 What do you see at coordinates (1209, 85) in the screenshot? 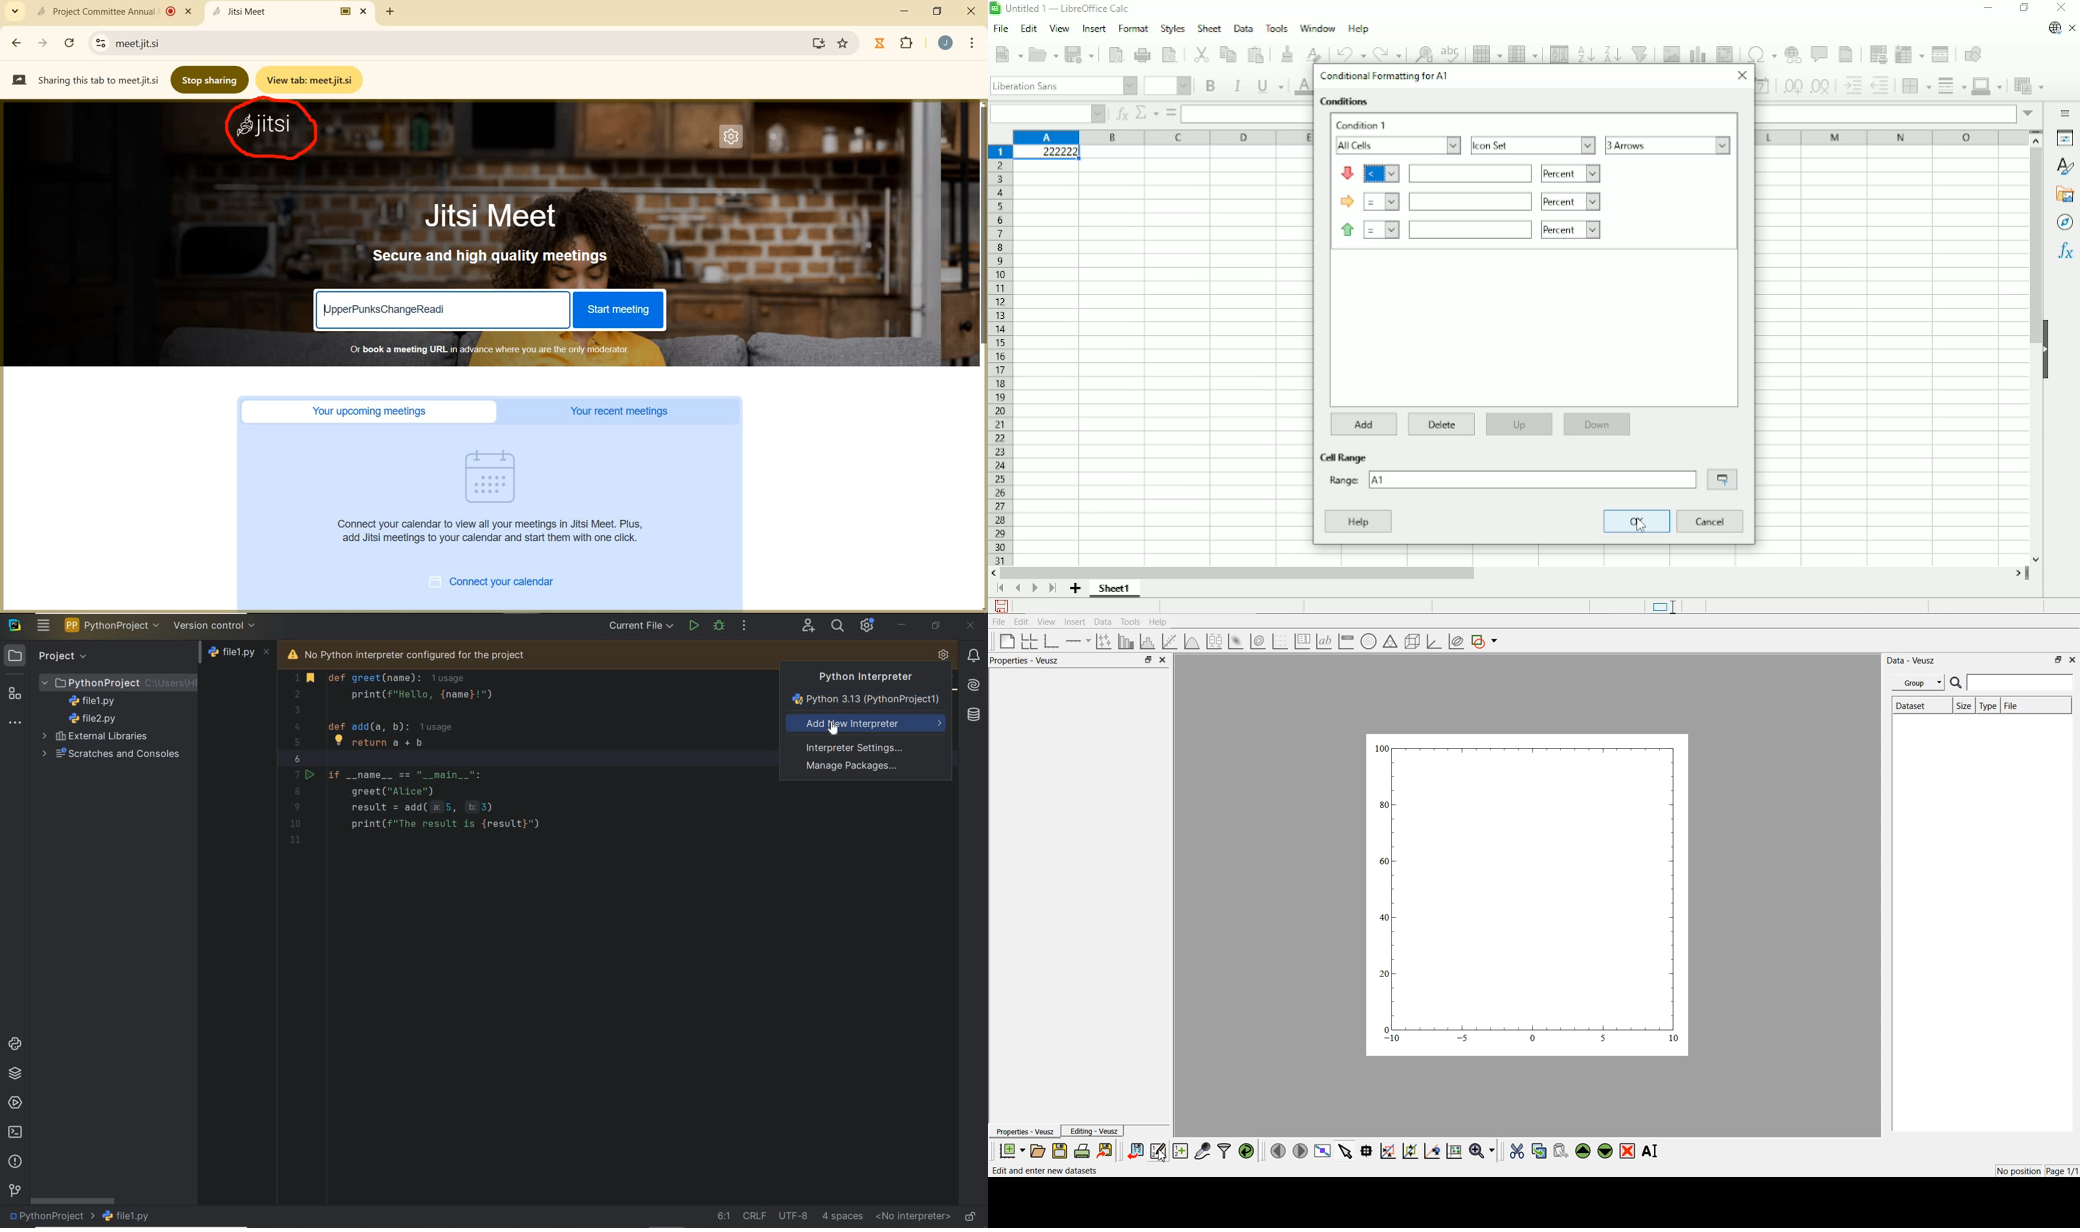
I see `Bold` at bounding box center [1209, 85].